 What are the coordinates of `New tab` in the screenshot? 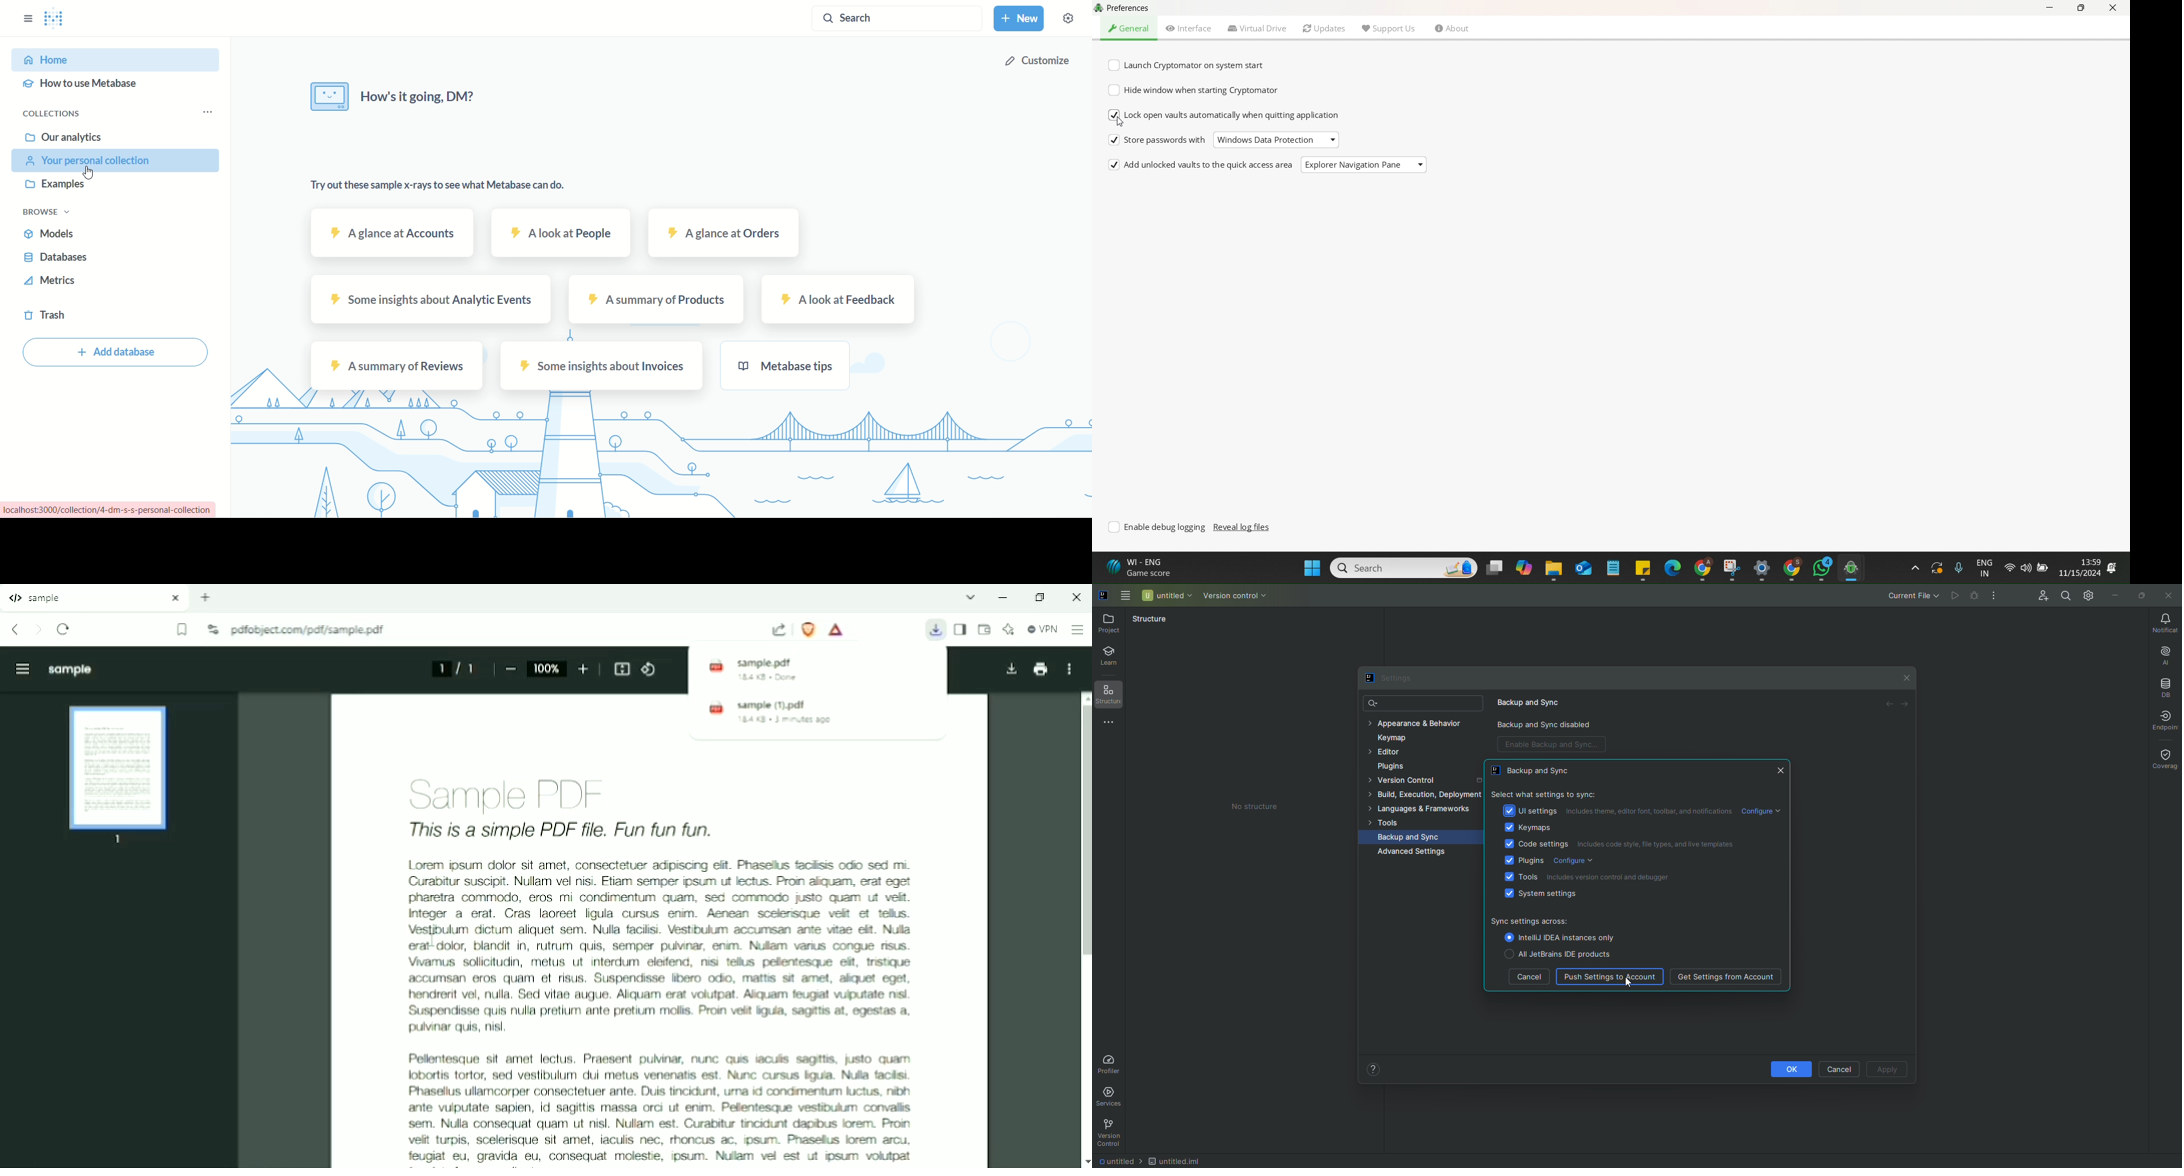 It's located at (206, 597).